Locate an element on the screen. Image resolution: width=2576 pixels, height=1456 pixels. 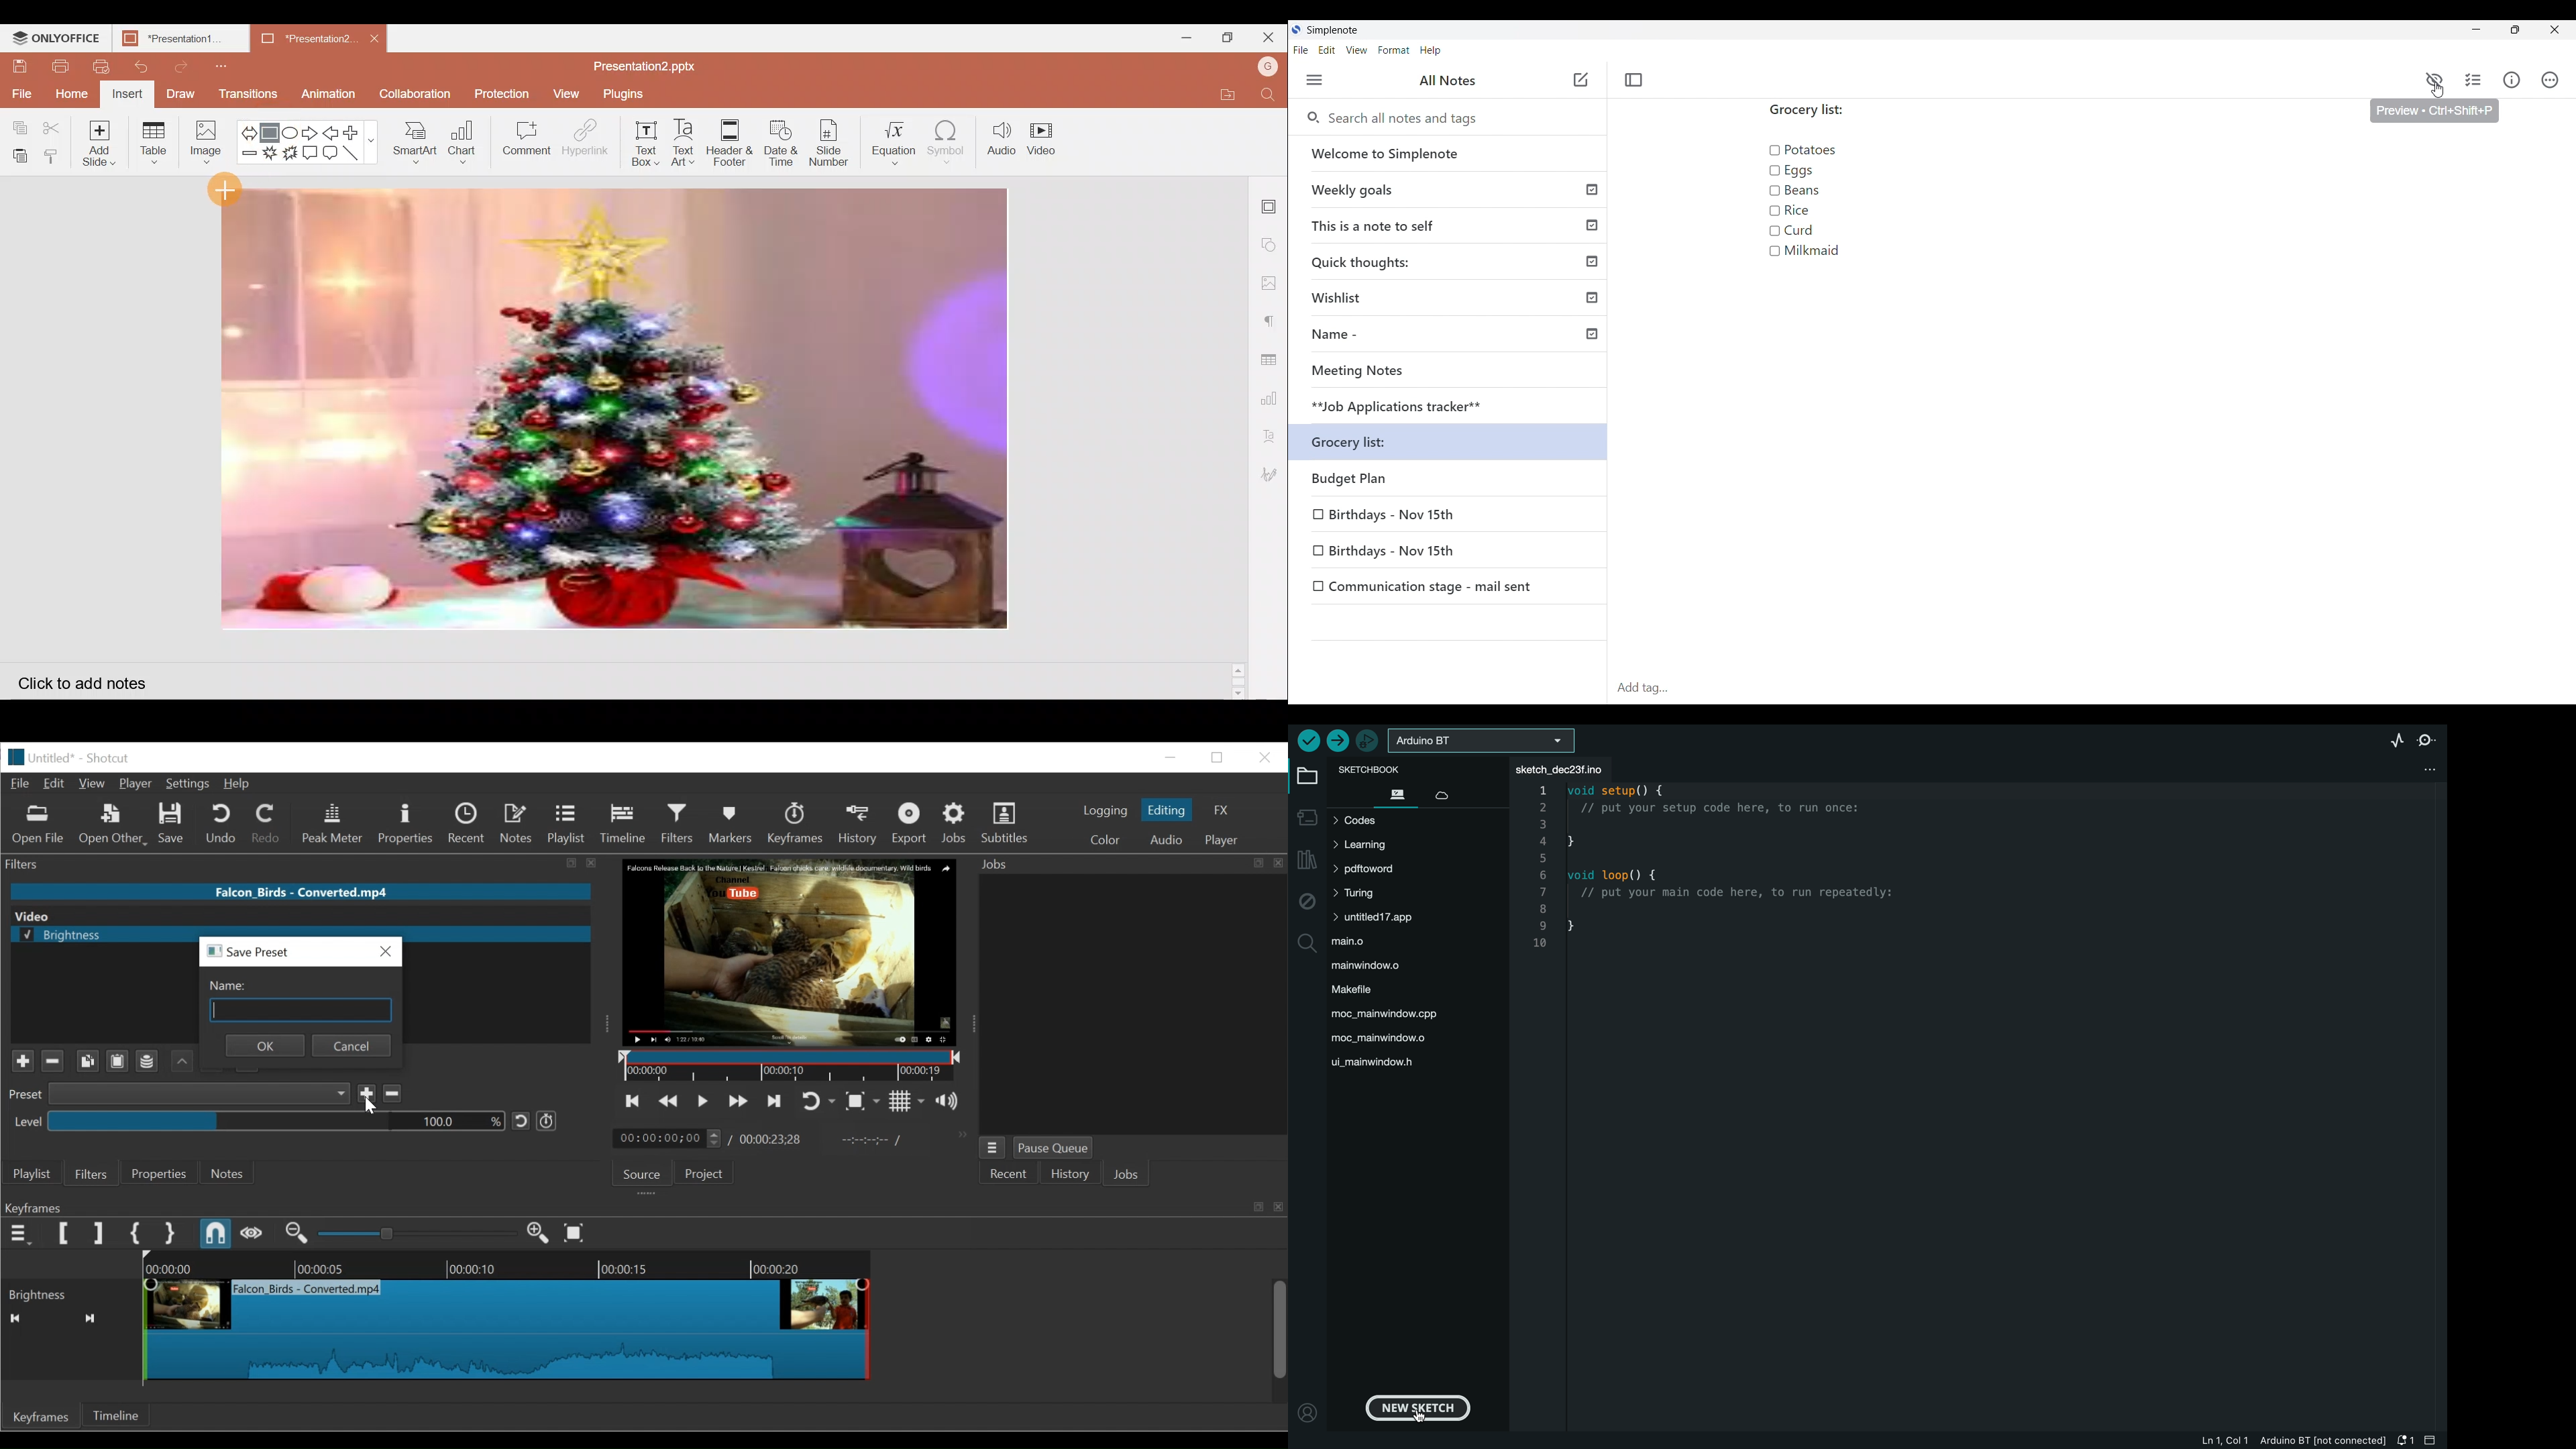
Menu is located at coordinates (1315, 80).